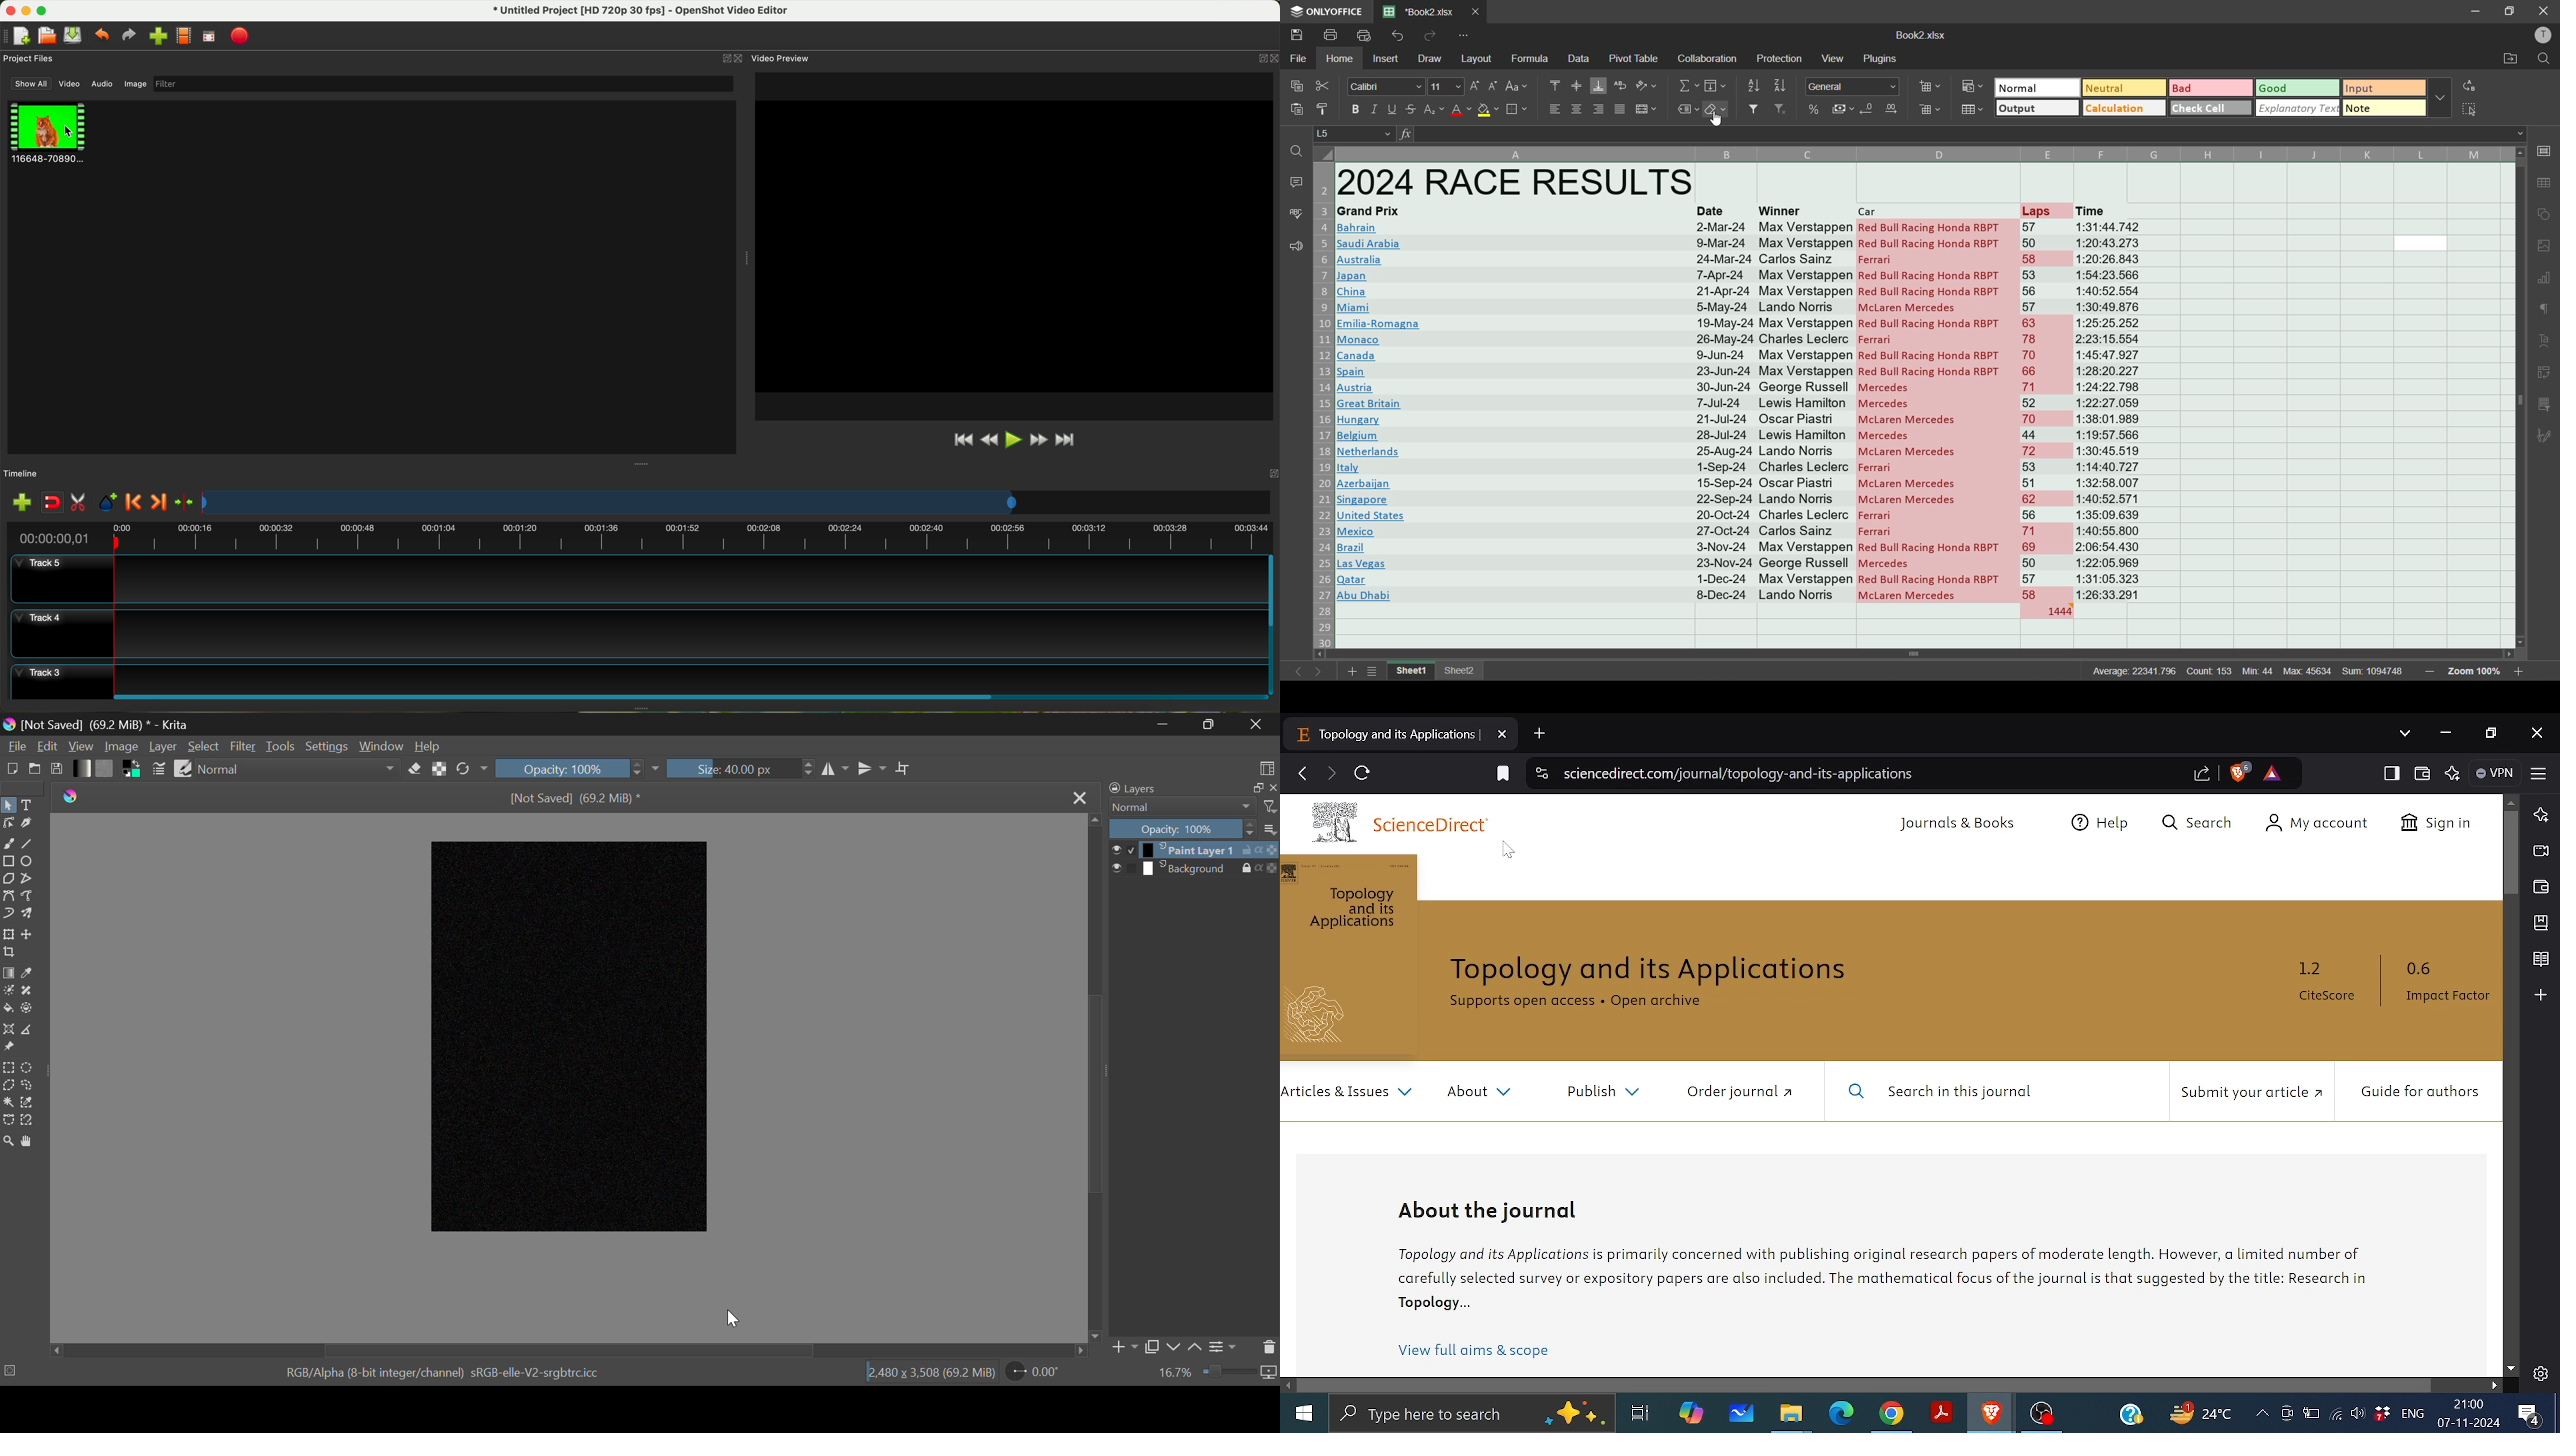  I want to click on next, so click(1321, 671).